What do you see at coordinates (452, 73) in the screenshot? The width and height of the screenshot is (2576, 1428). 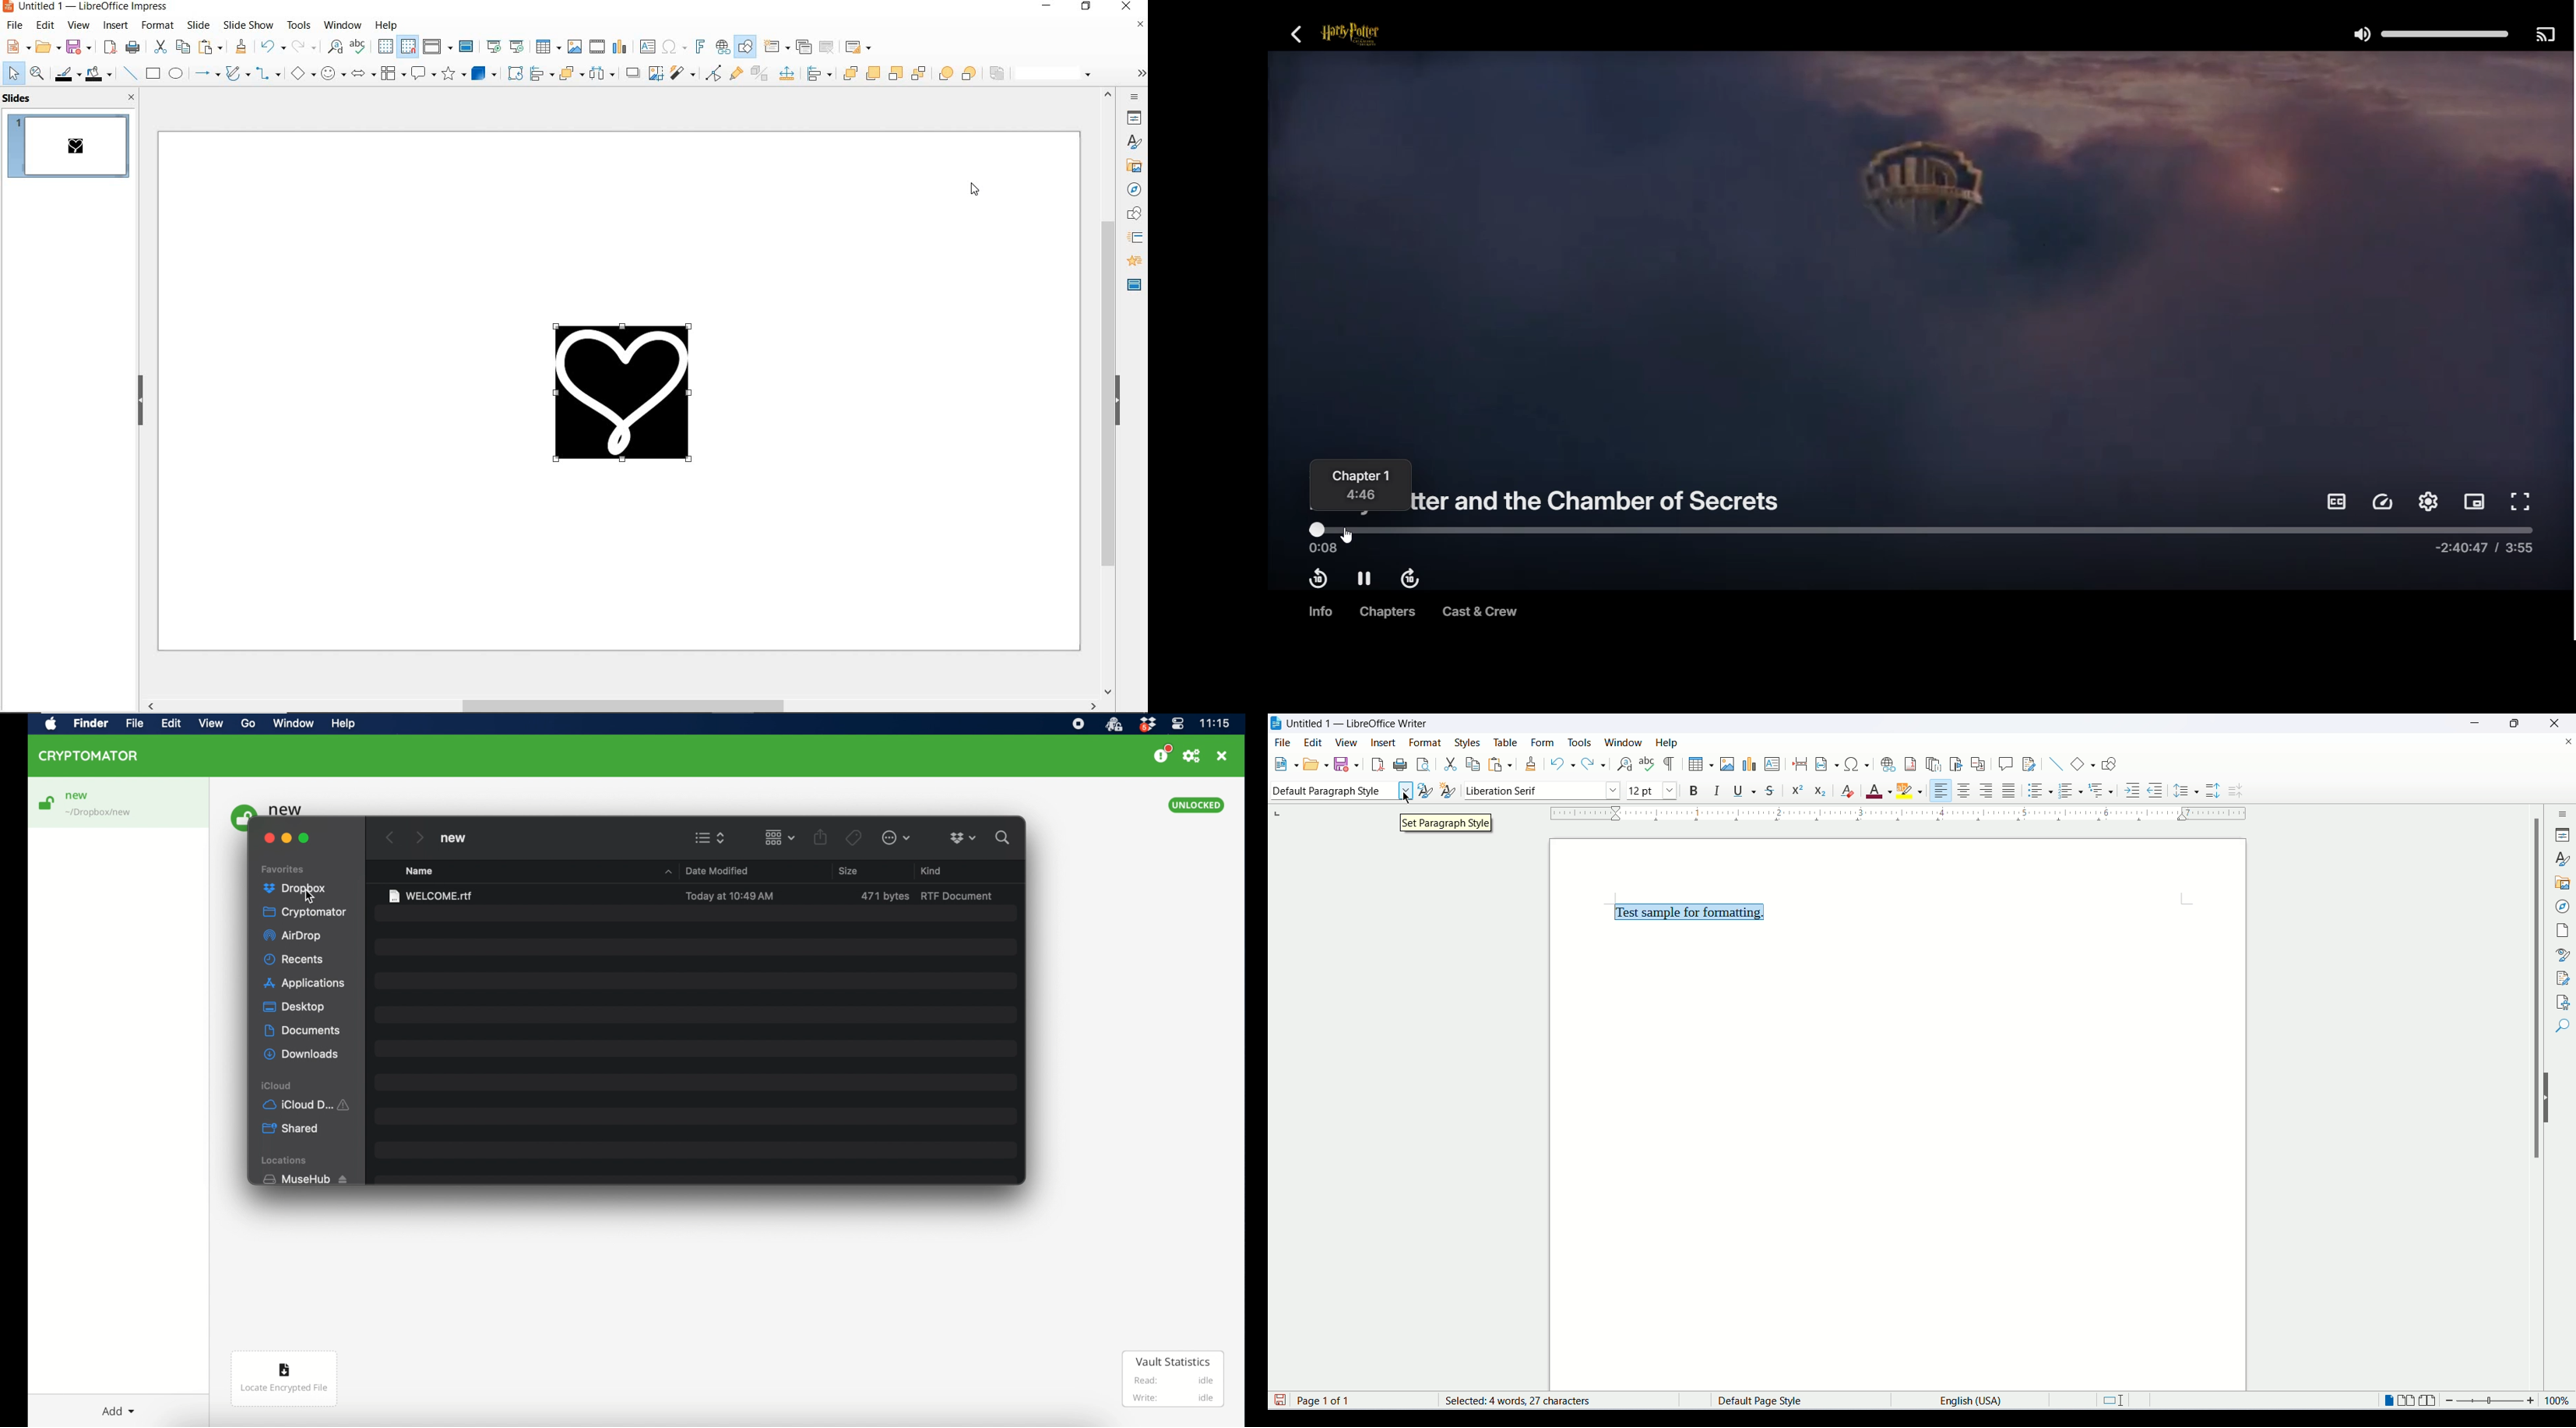 I see `stars and banners` at bounding box center [452, 73].